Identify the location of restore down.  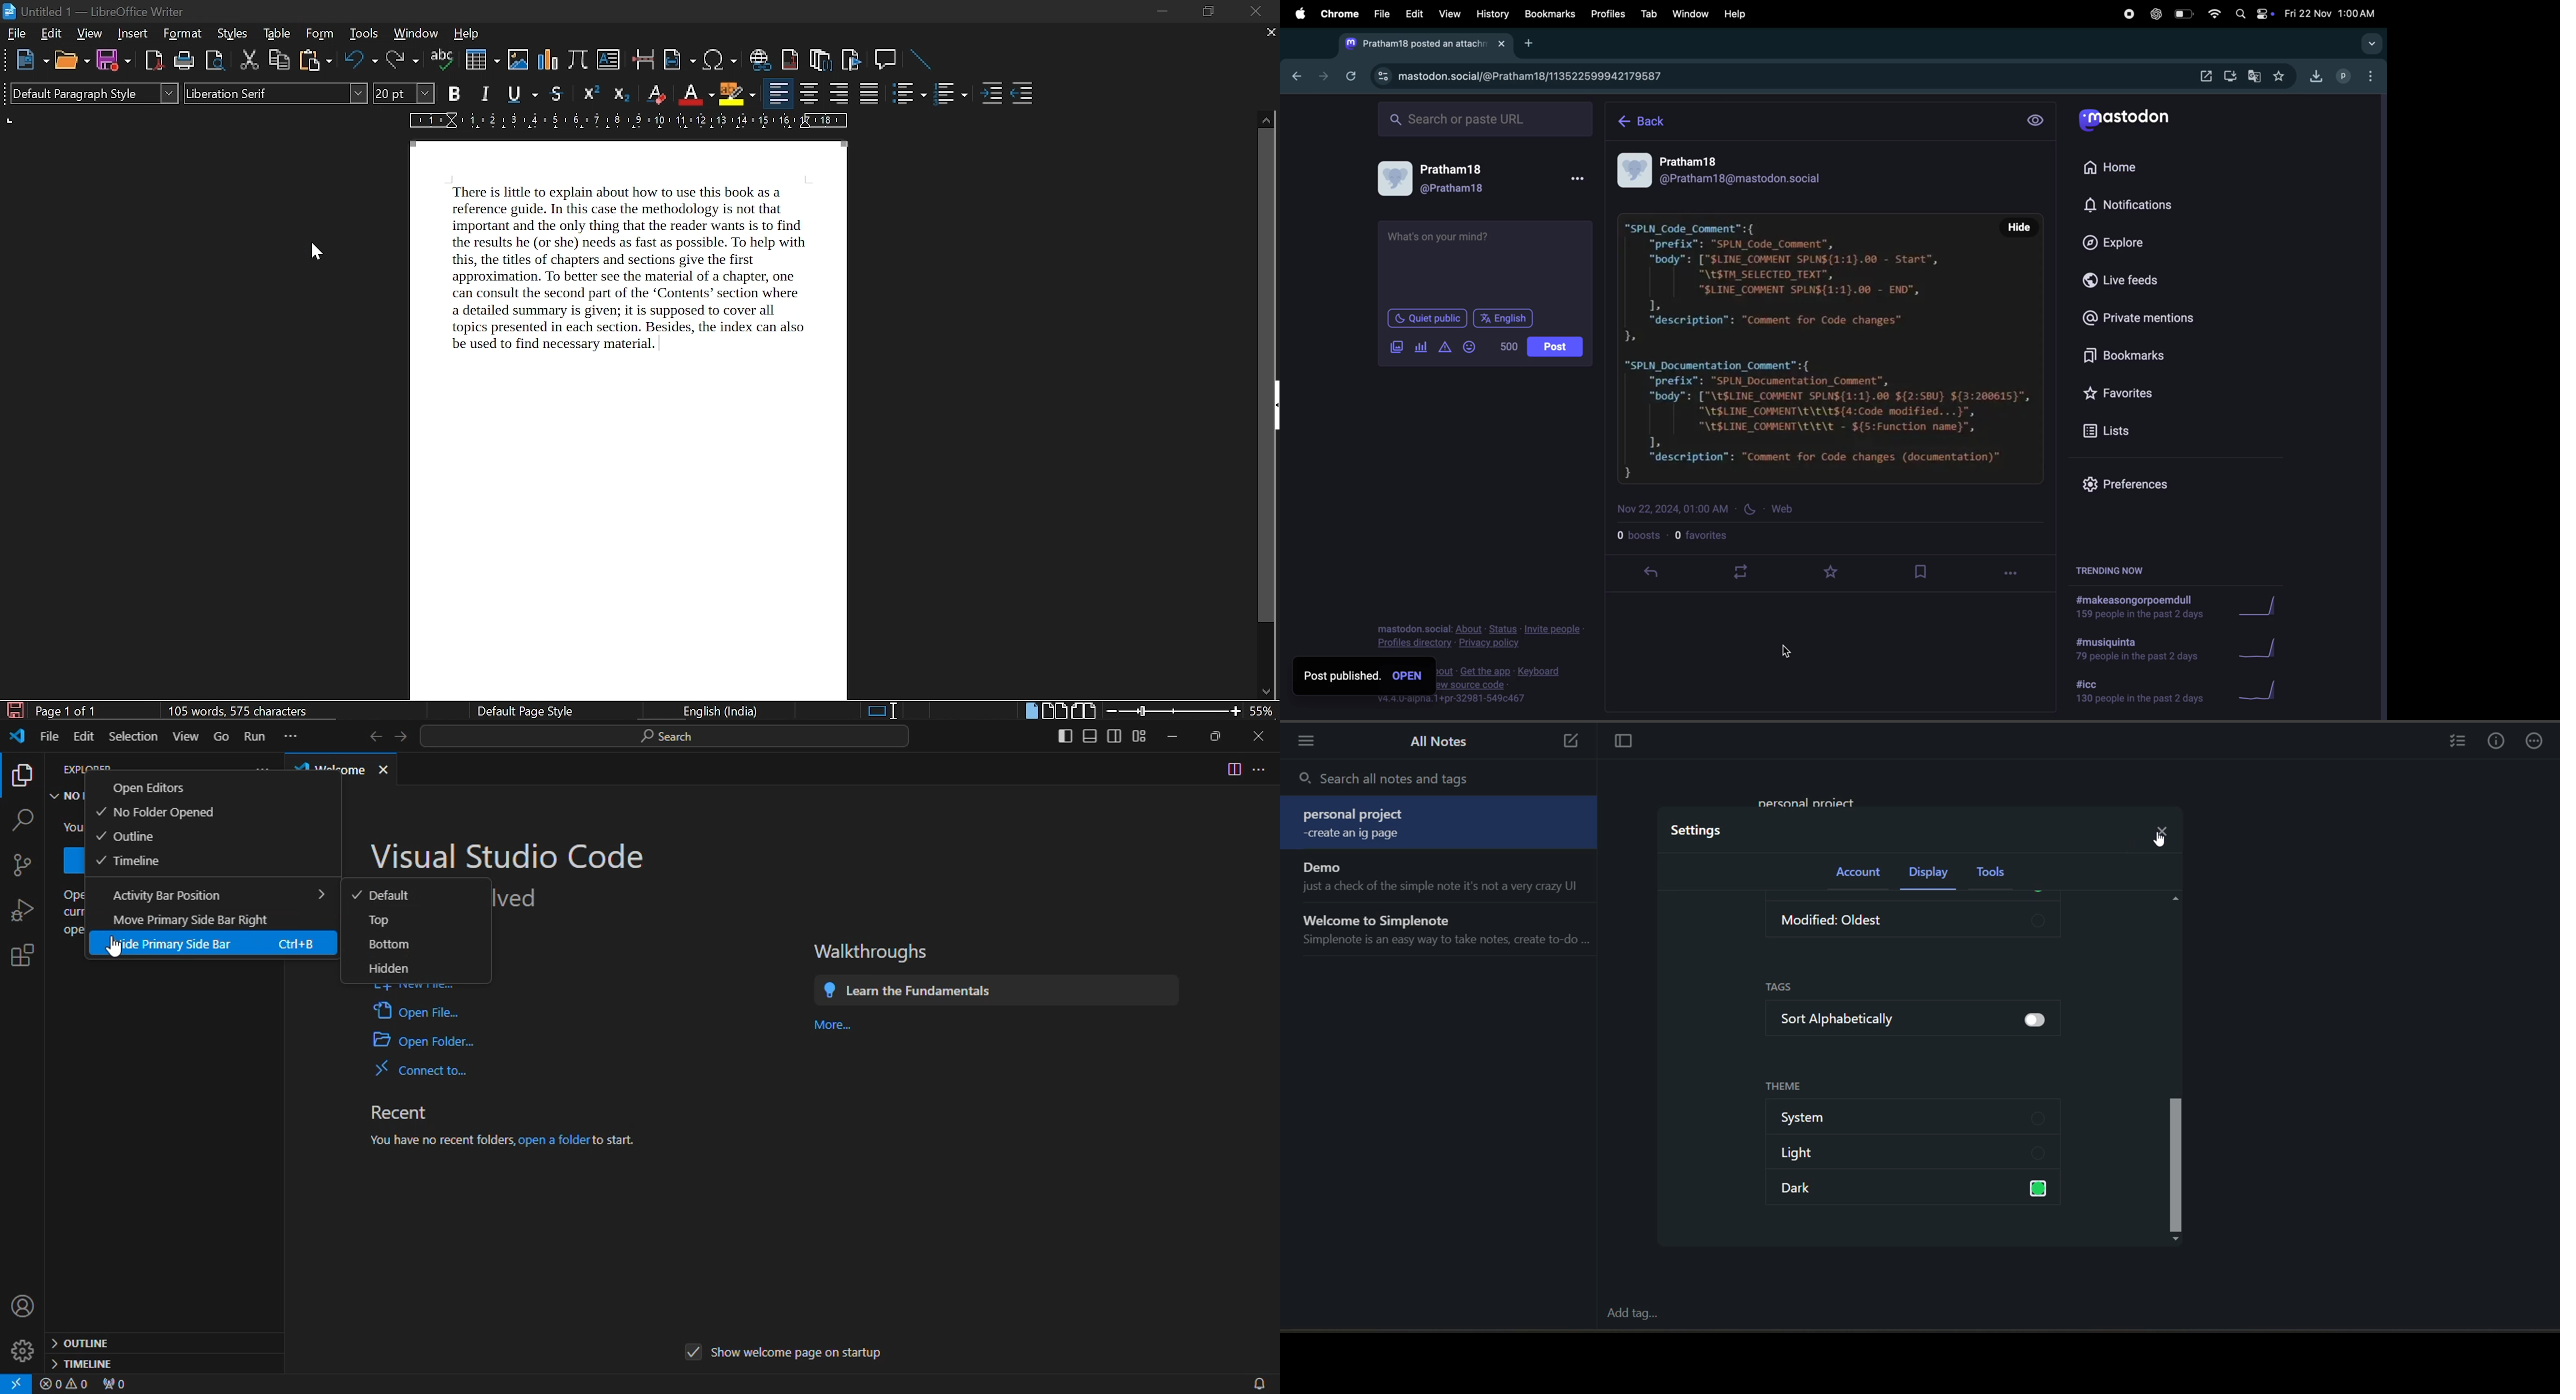
(1206, 12).